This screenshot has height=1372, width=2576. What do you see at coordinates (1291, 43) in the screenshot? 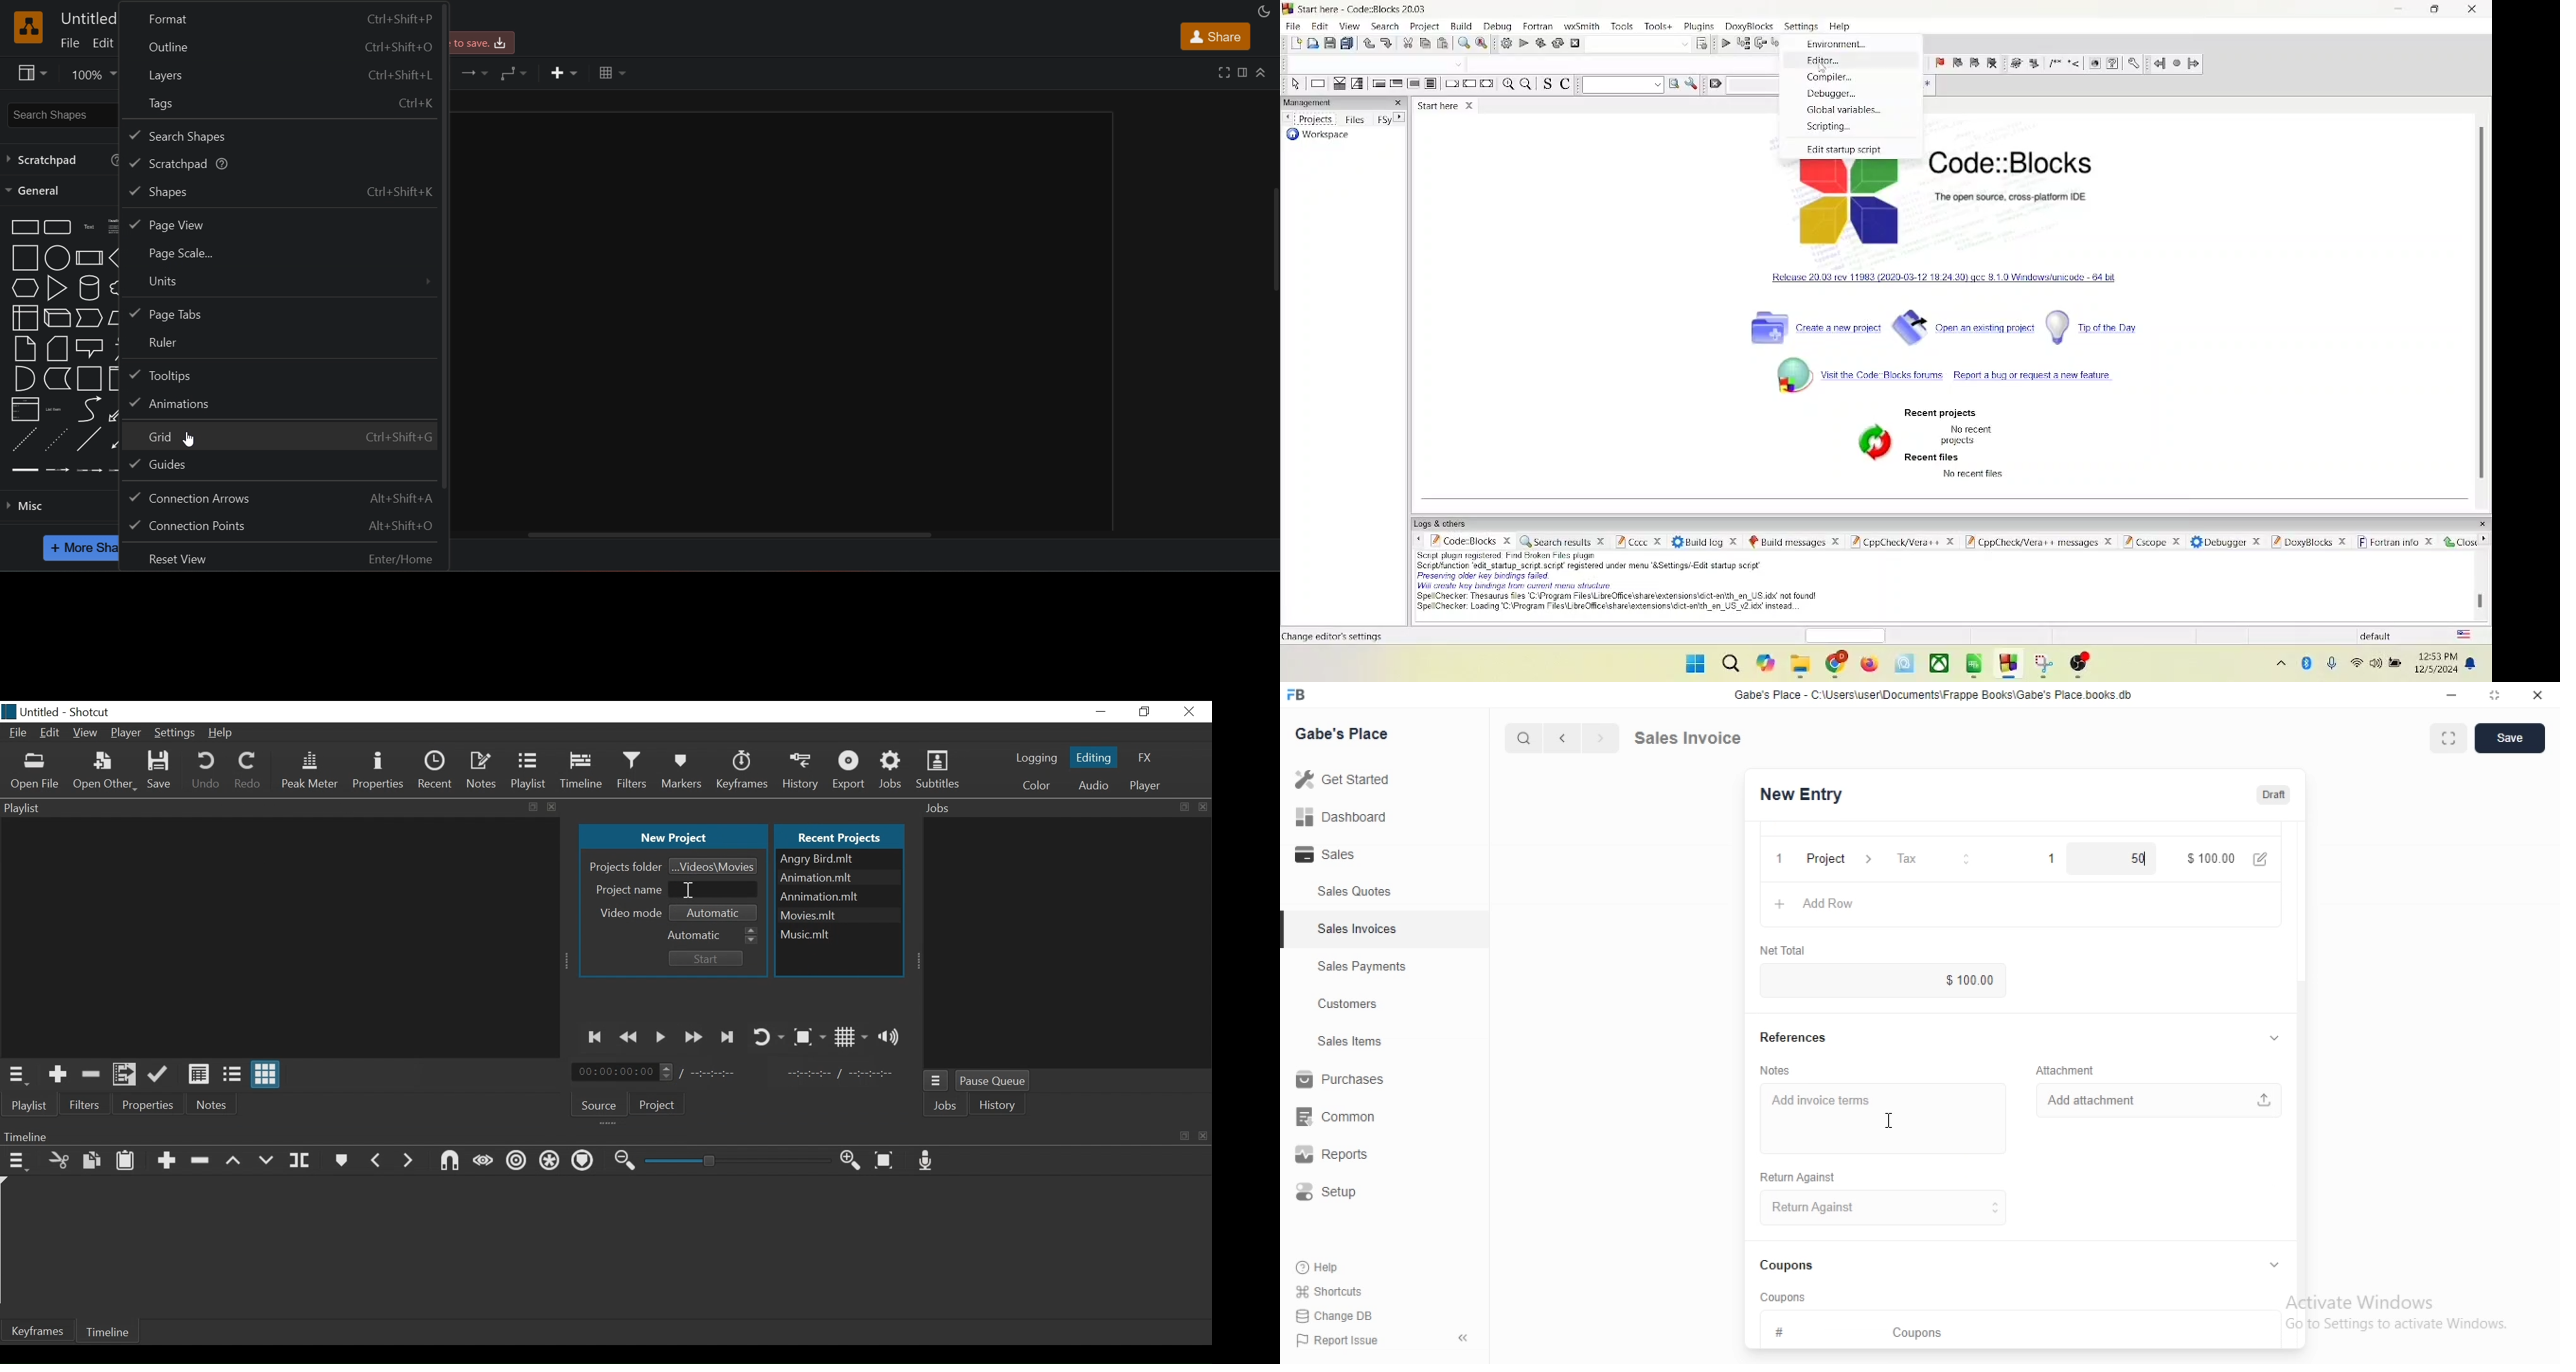
I see `new` at bounding box center [1291, 43].